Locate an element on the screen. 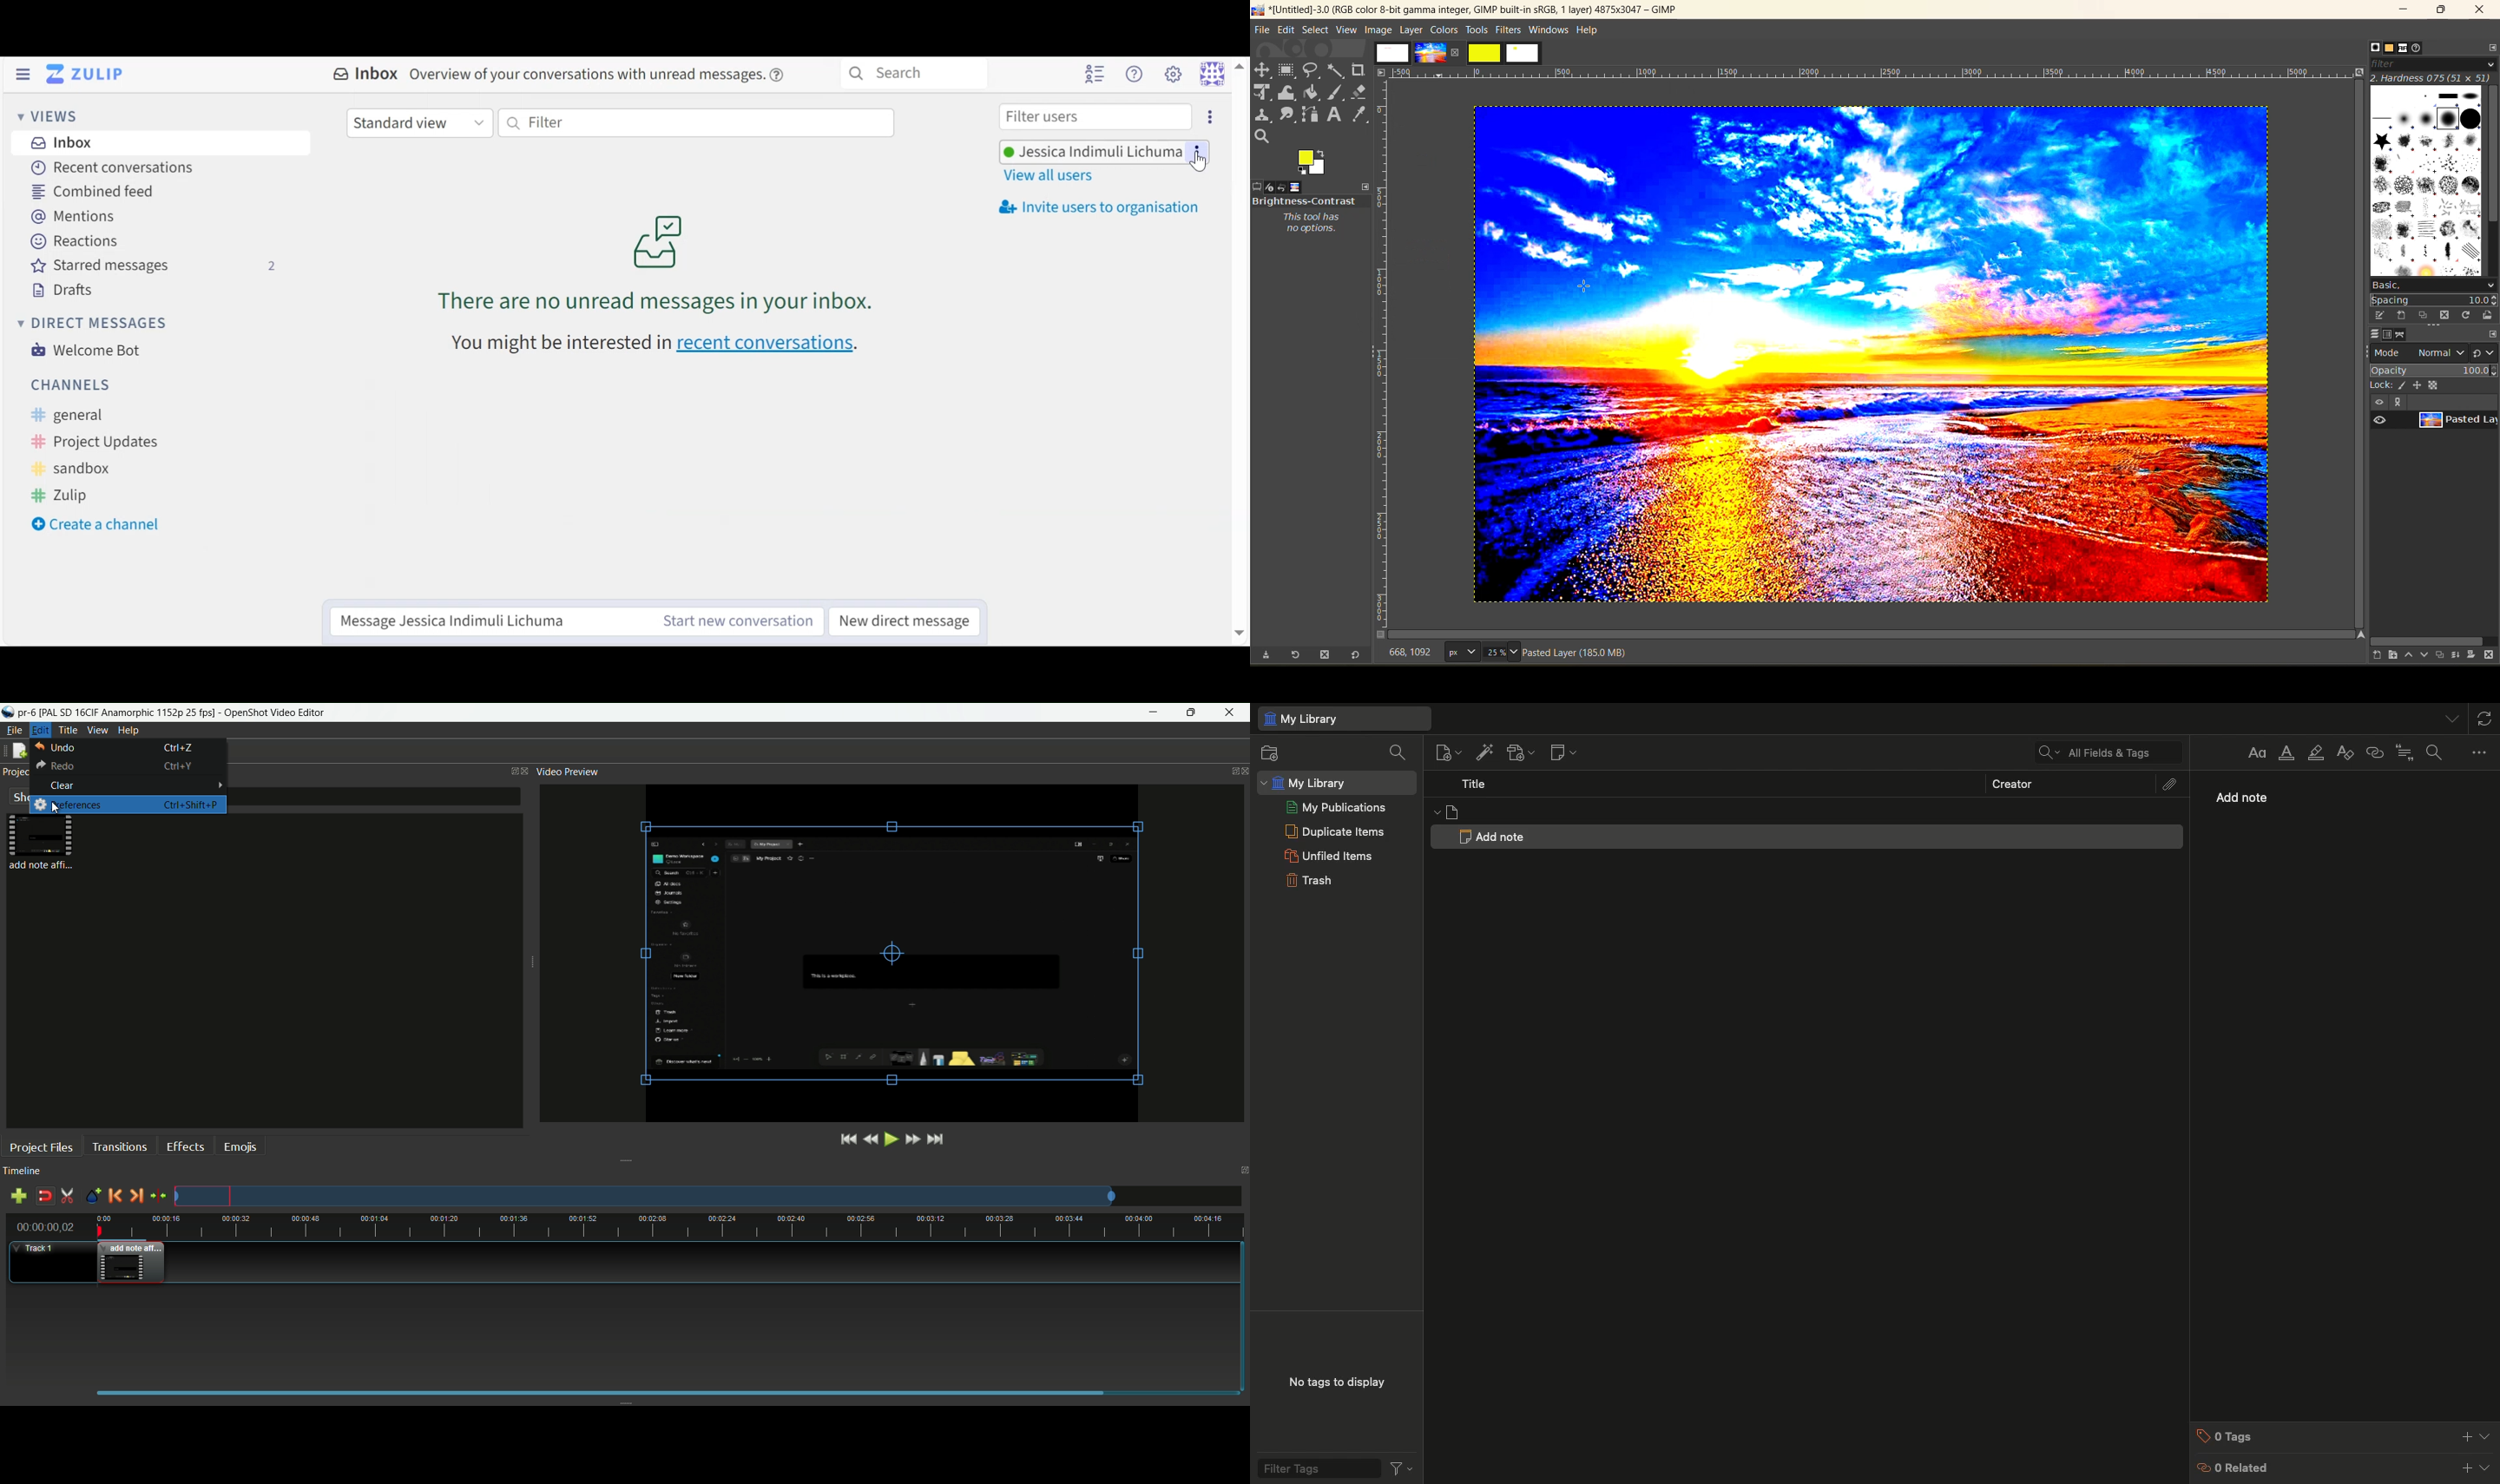 This screenshot has width=2520, height=1484. Add attachment is located at coordinates (1521, 752).